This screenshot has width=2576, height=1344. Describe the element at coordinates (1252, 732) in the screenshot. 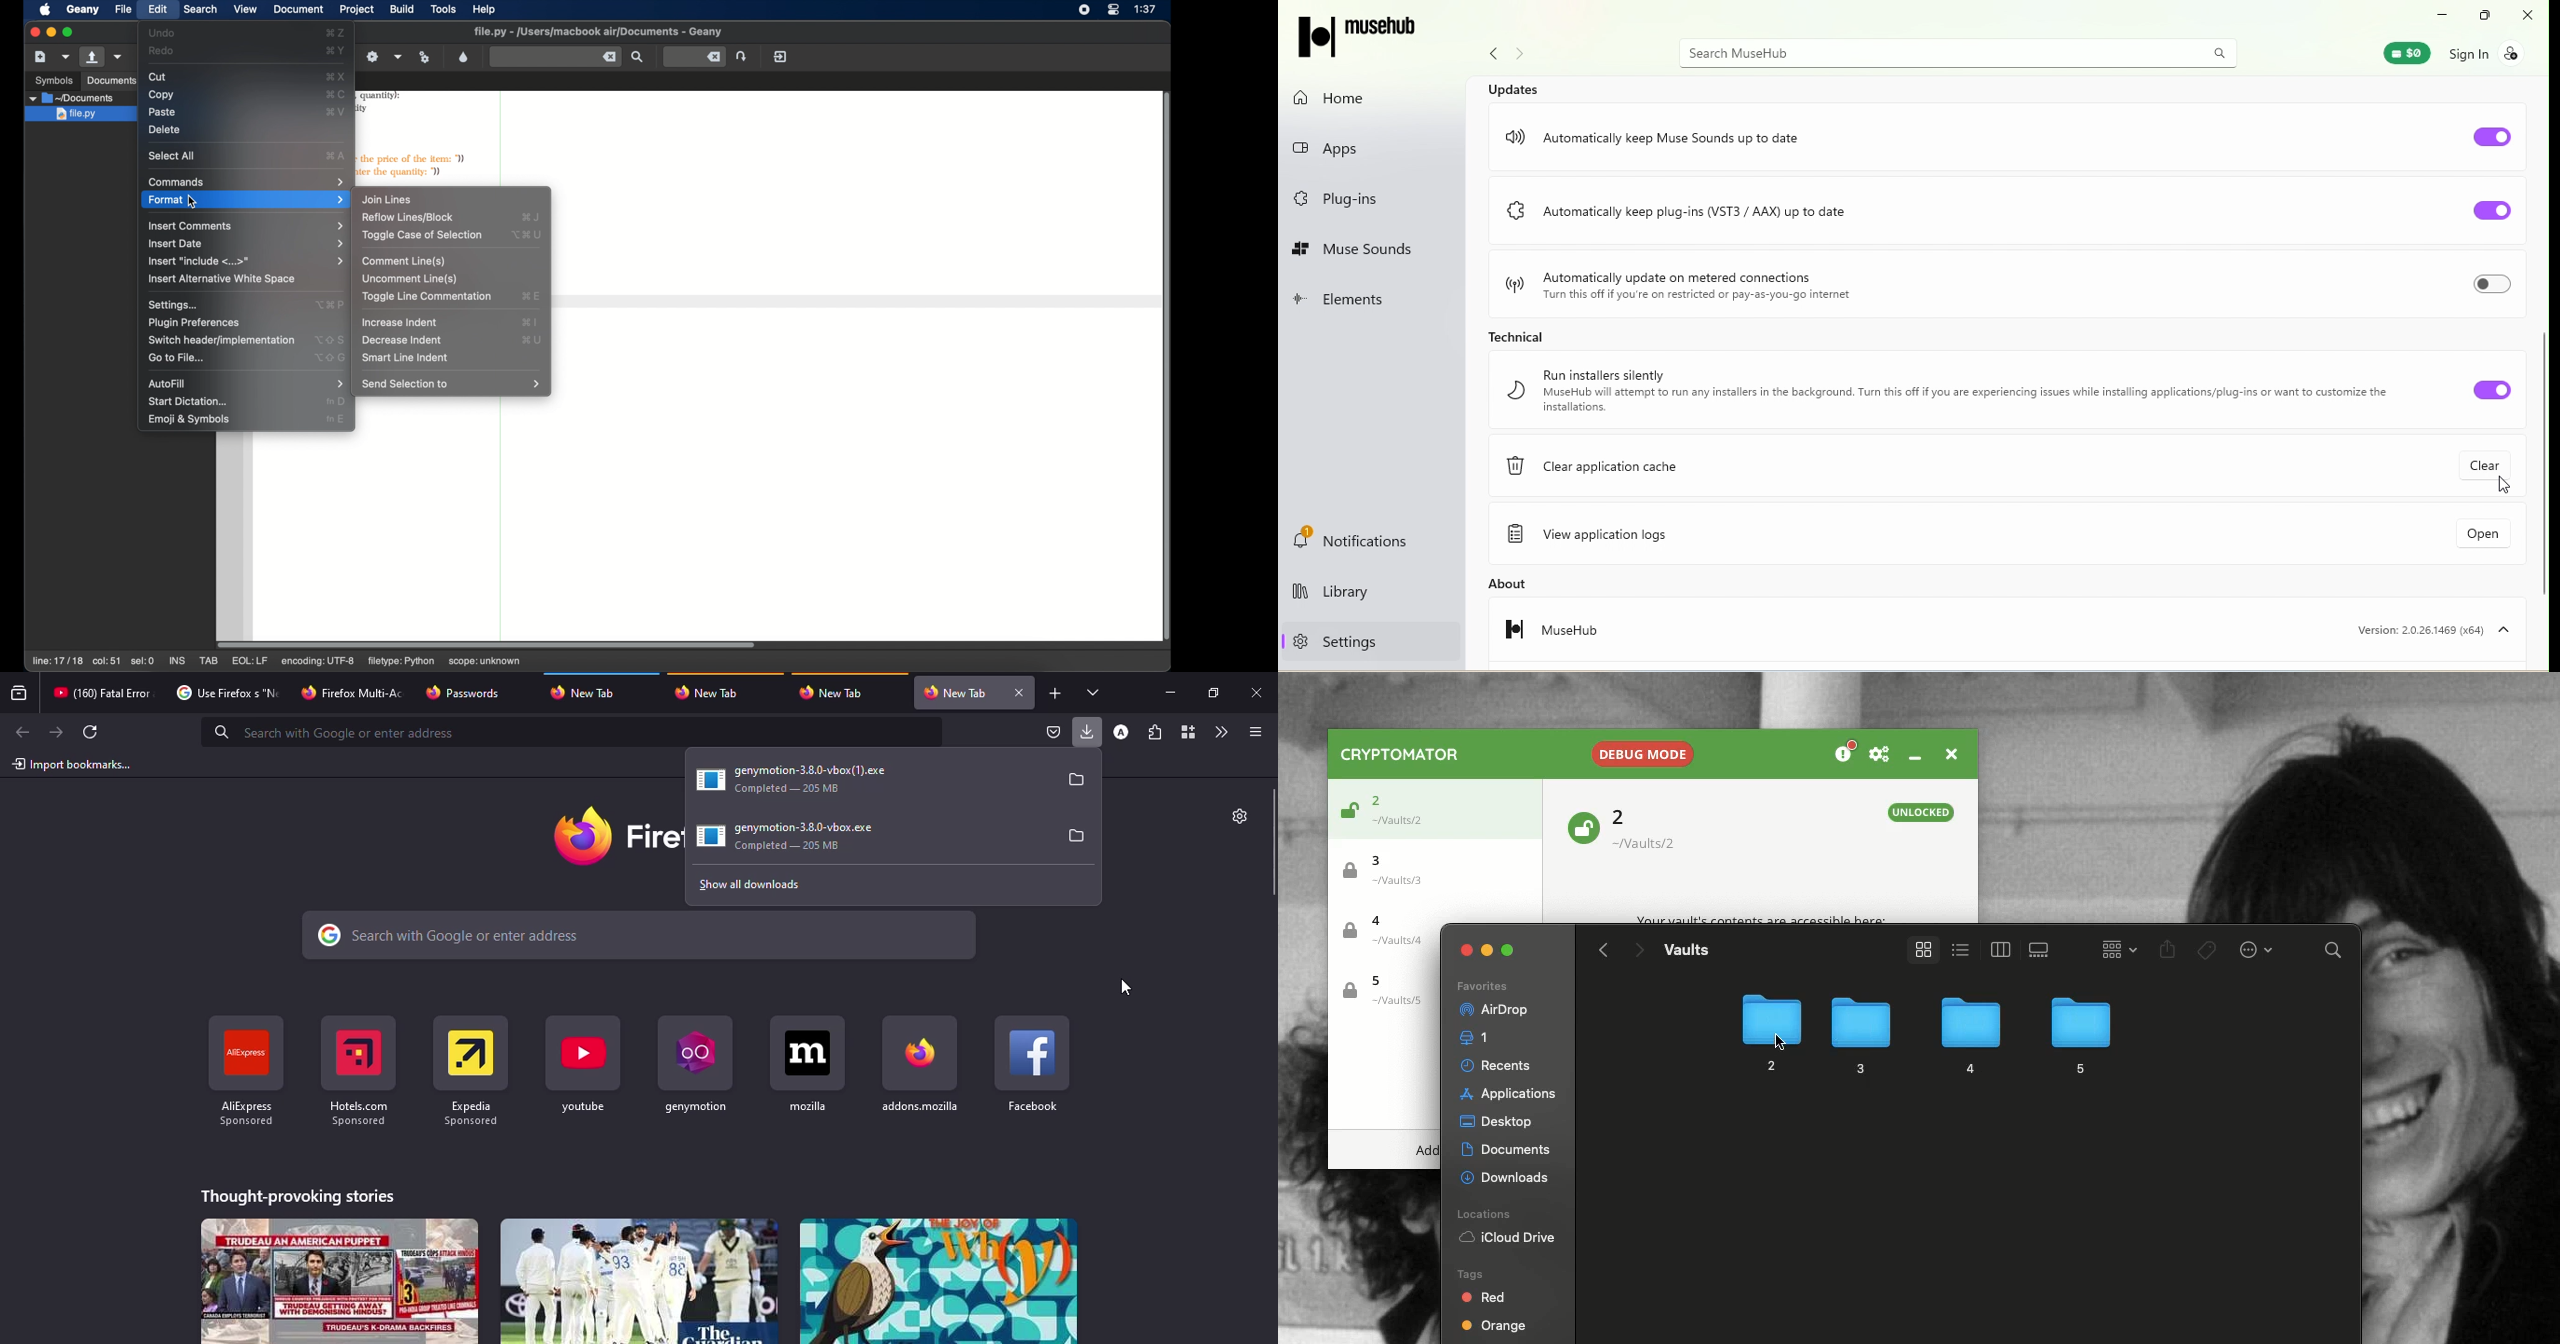

I see `menu` at that location.